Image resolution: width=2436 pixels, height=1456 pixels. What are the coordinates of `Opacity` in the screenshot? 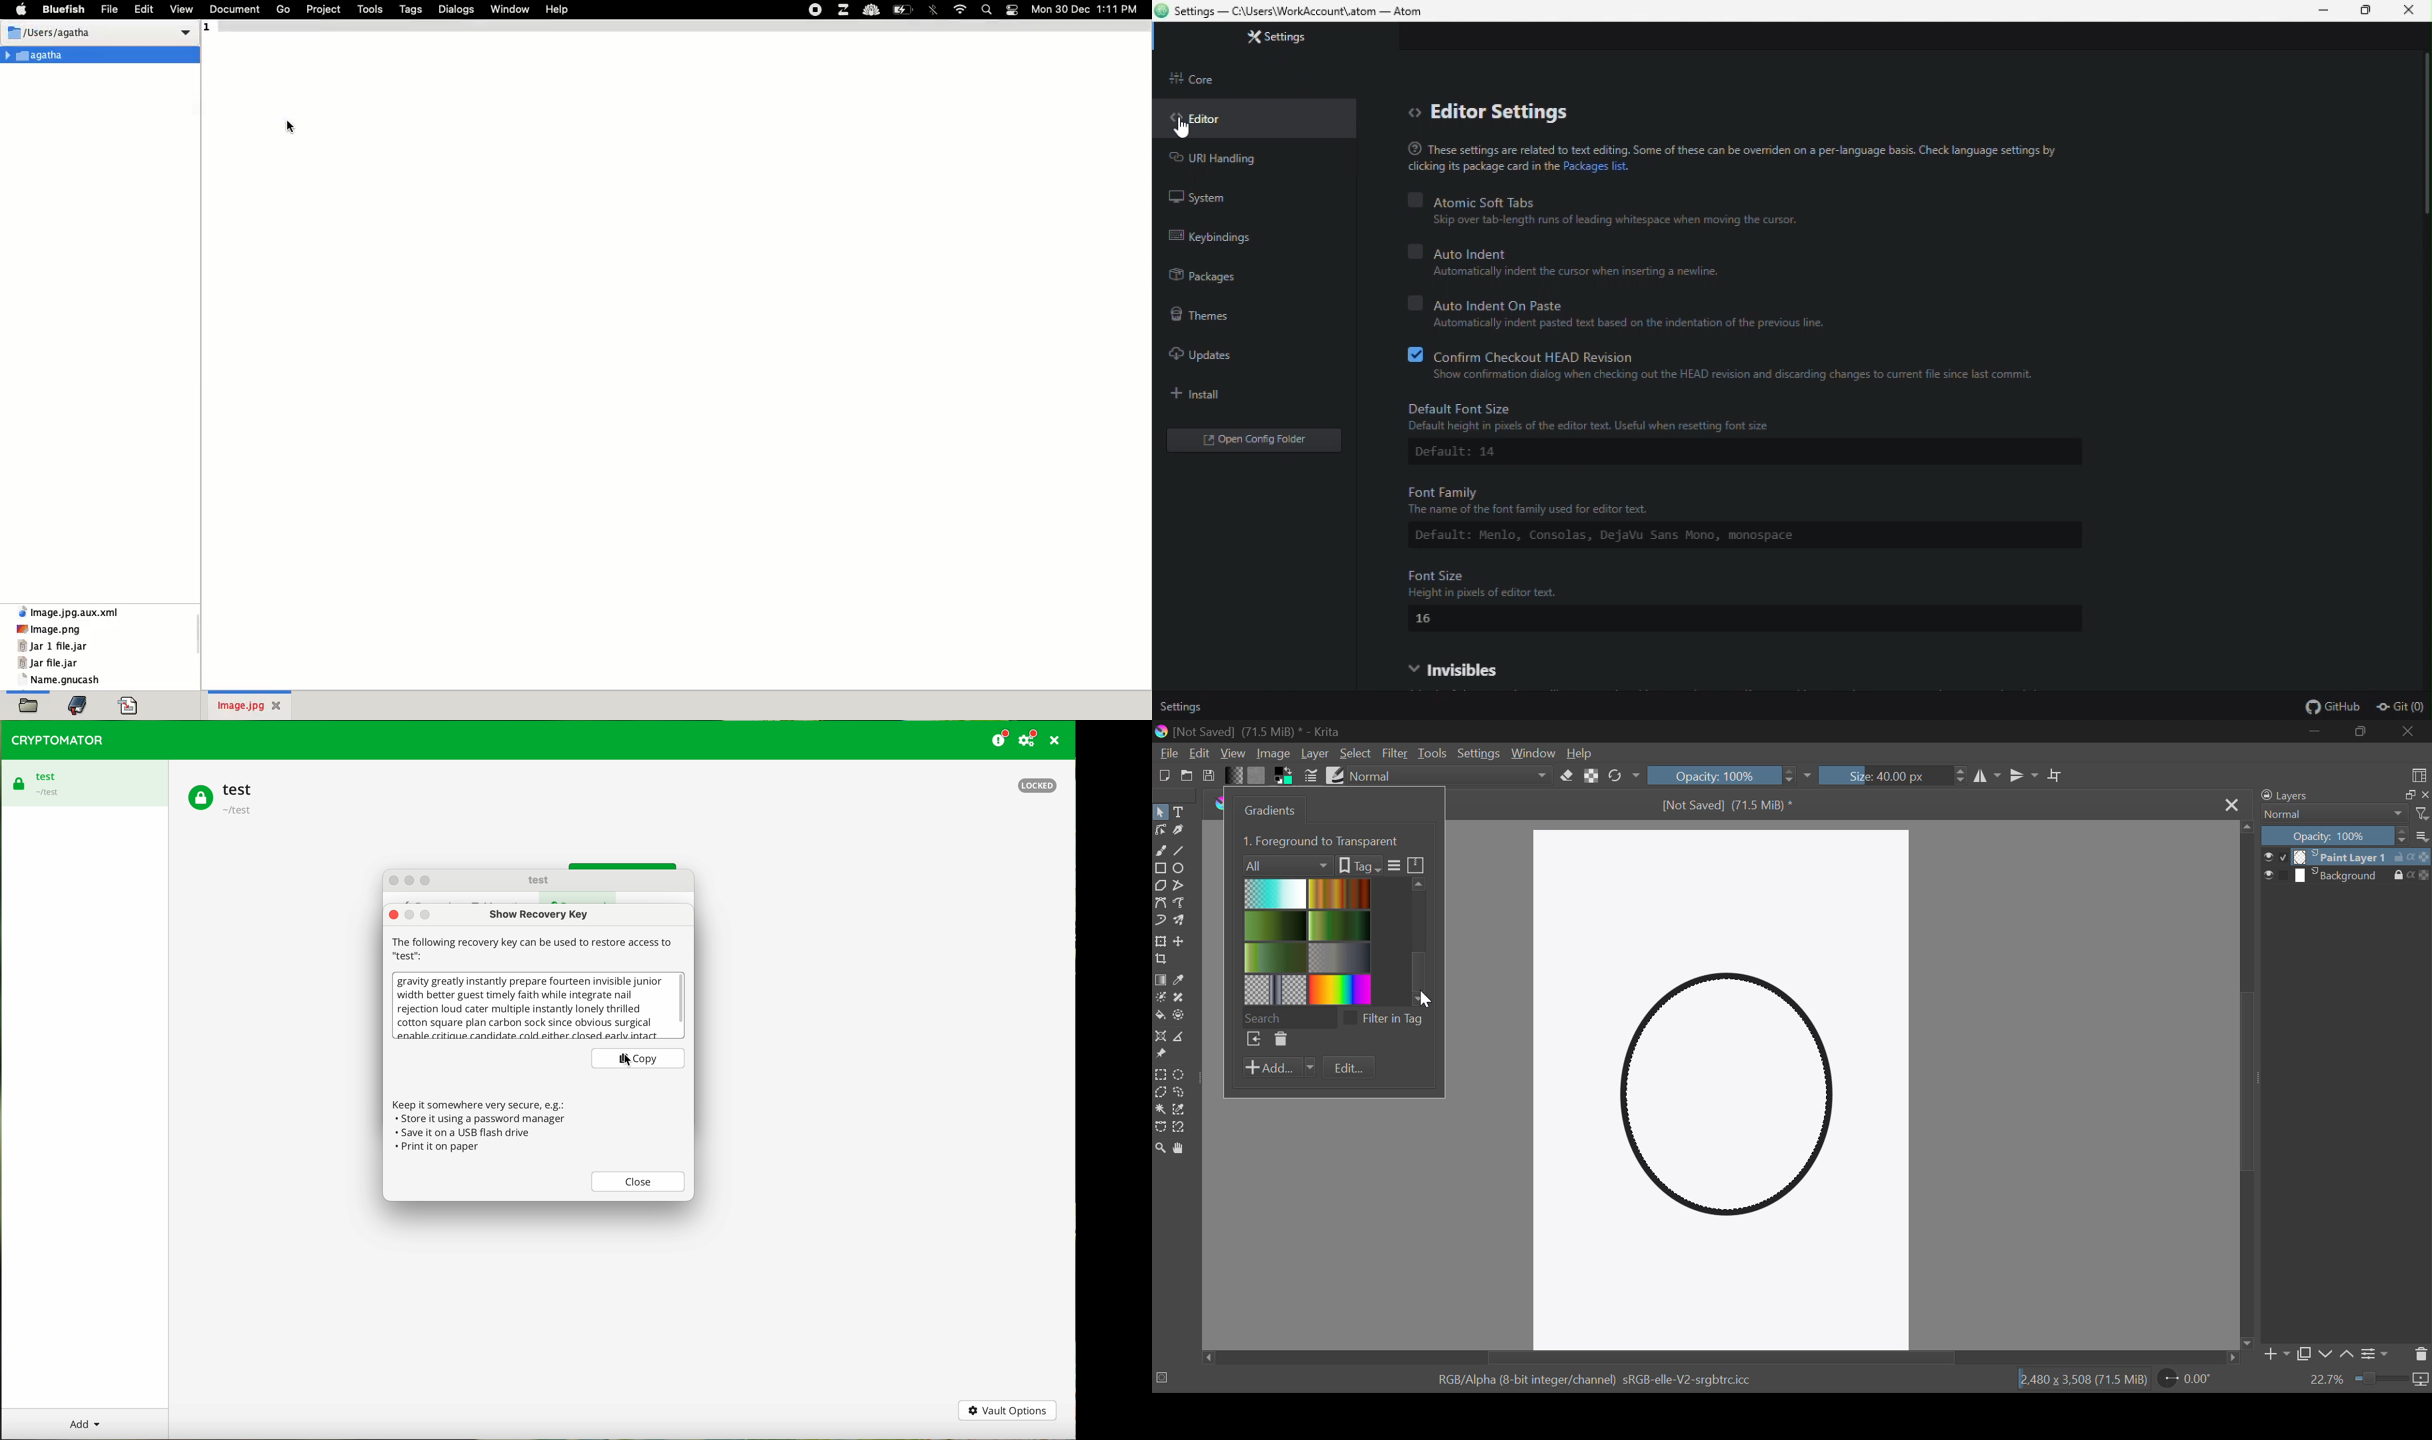 It's located at (2333, 837).